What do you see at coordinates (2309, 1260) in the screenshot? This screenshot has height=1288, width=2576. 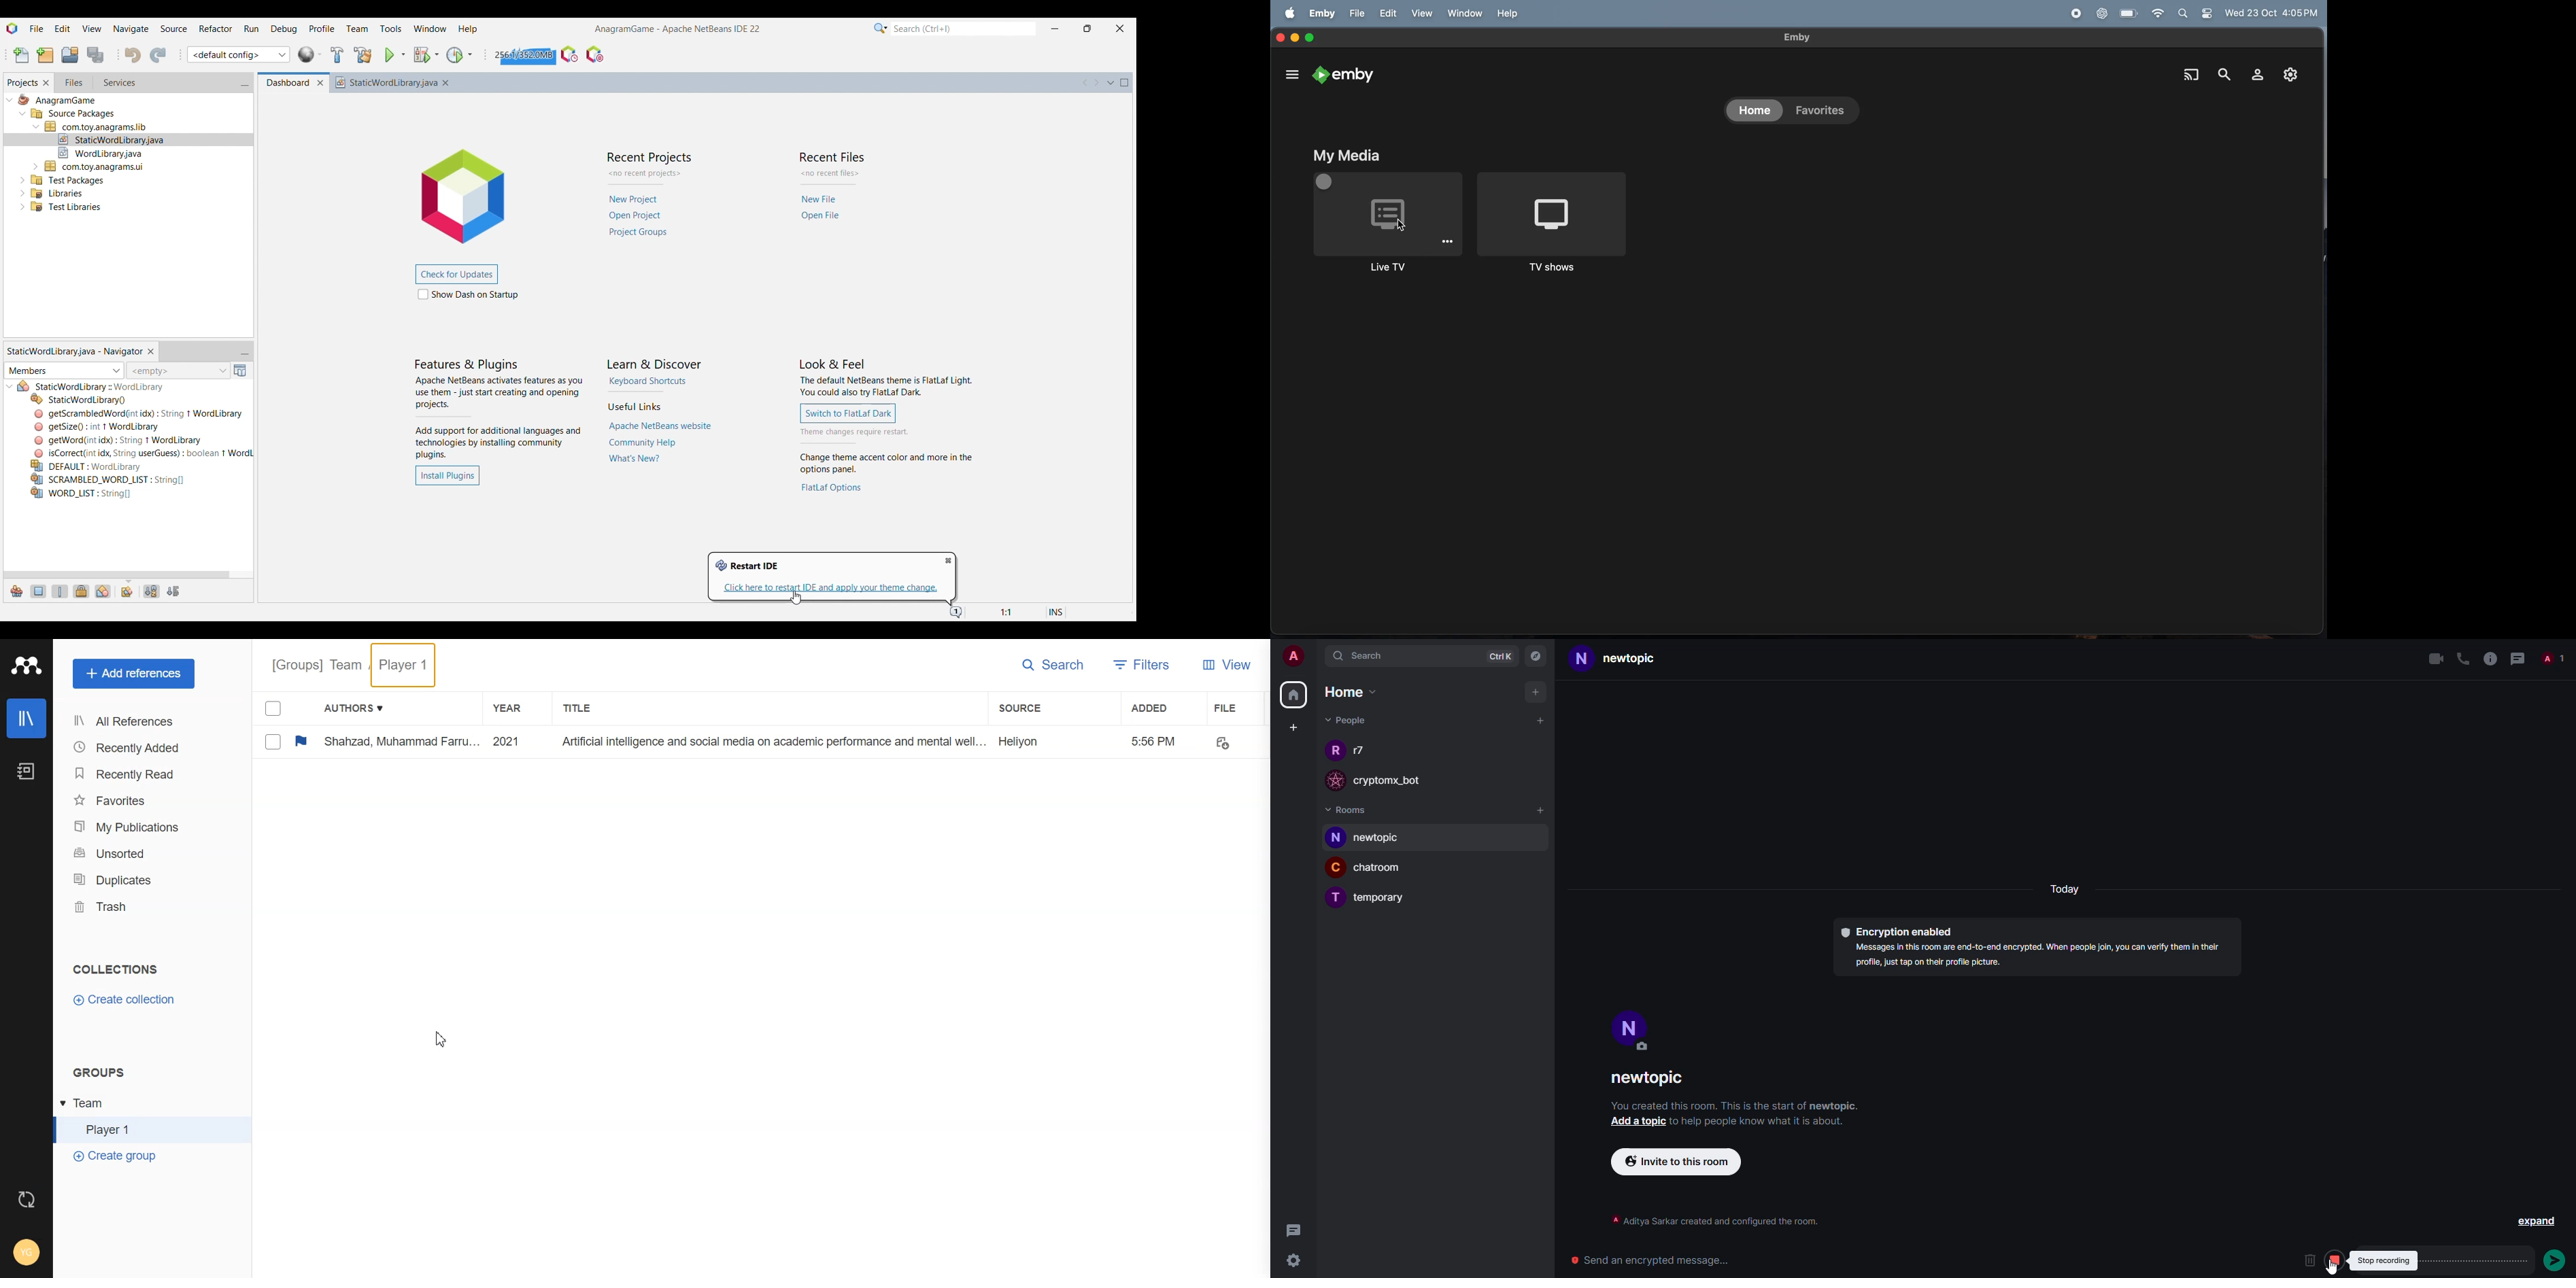 I see `delete` at bounding box center [2309, 1260].